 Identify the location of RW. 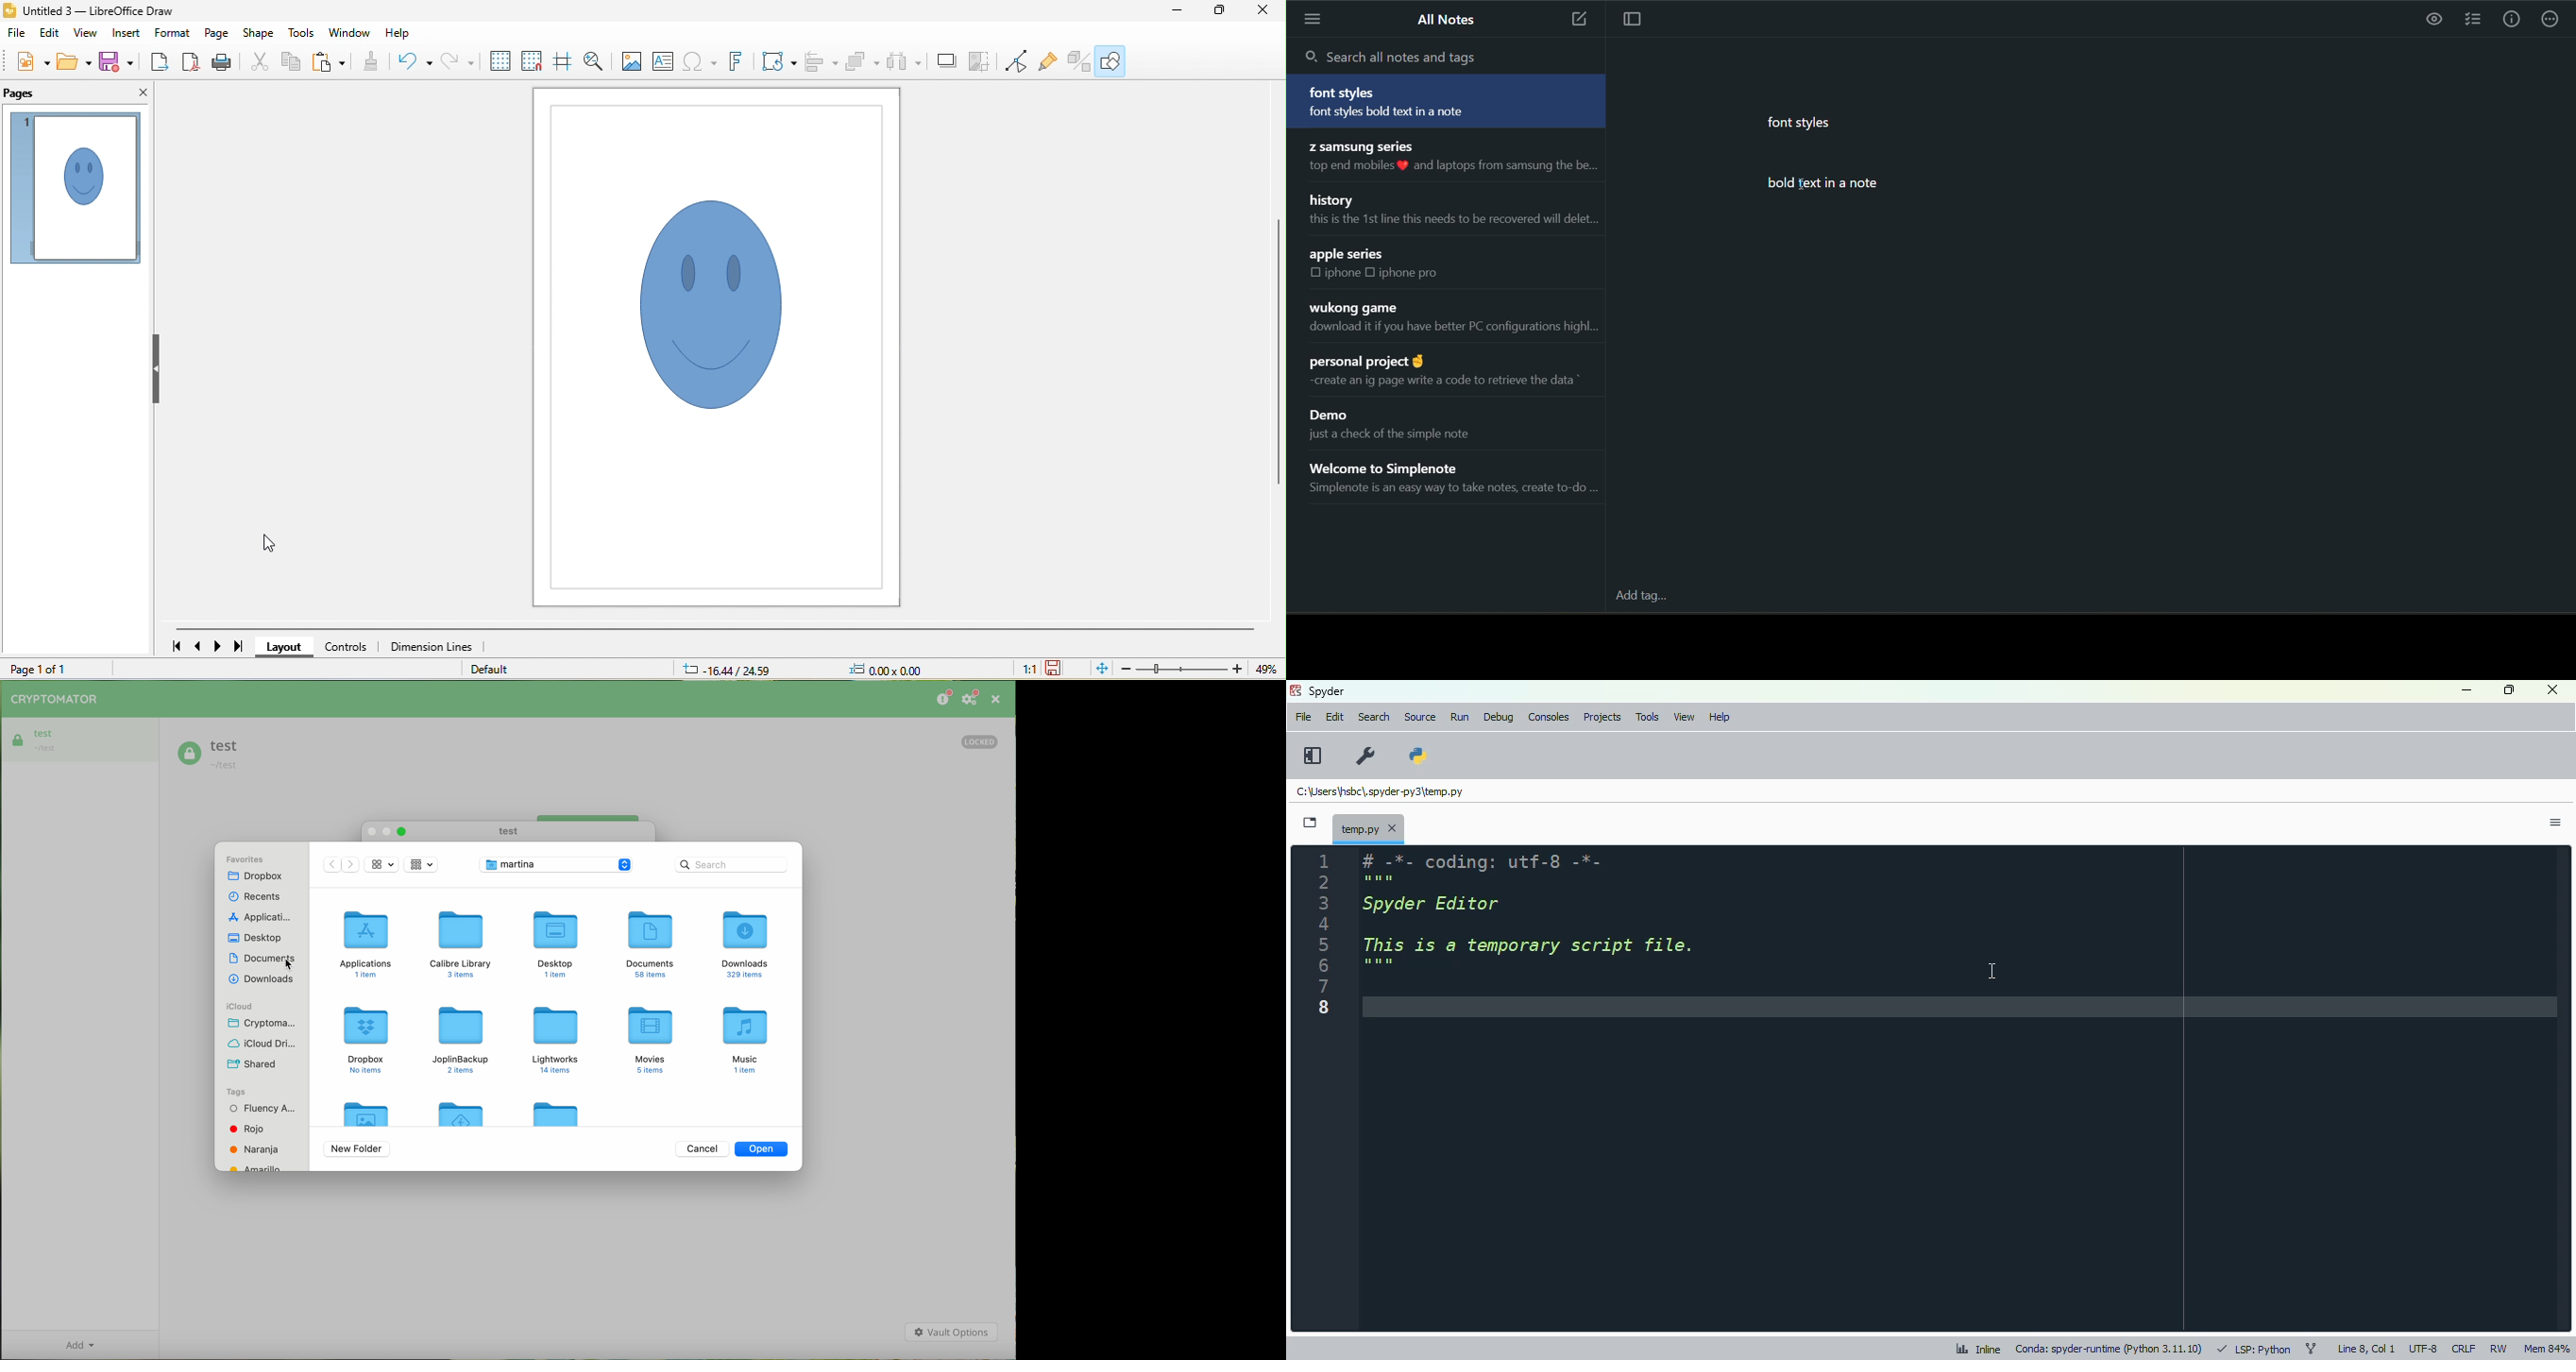
(2500, 1350).